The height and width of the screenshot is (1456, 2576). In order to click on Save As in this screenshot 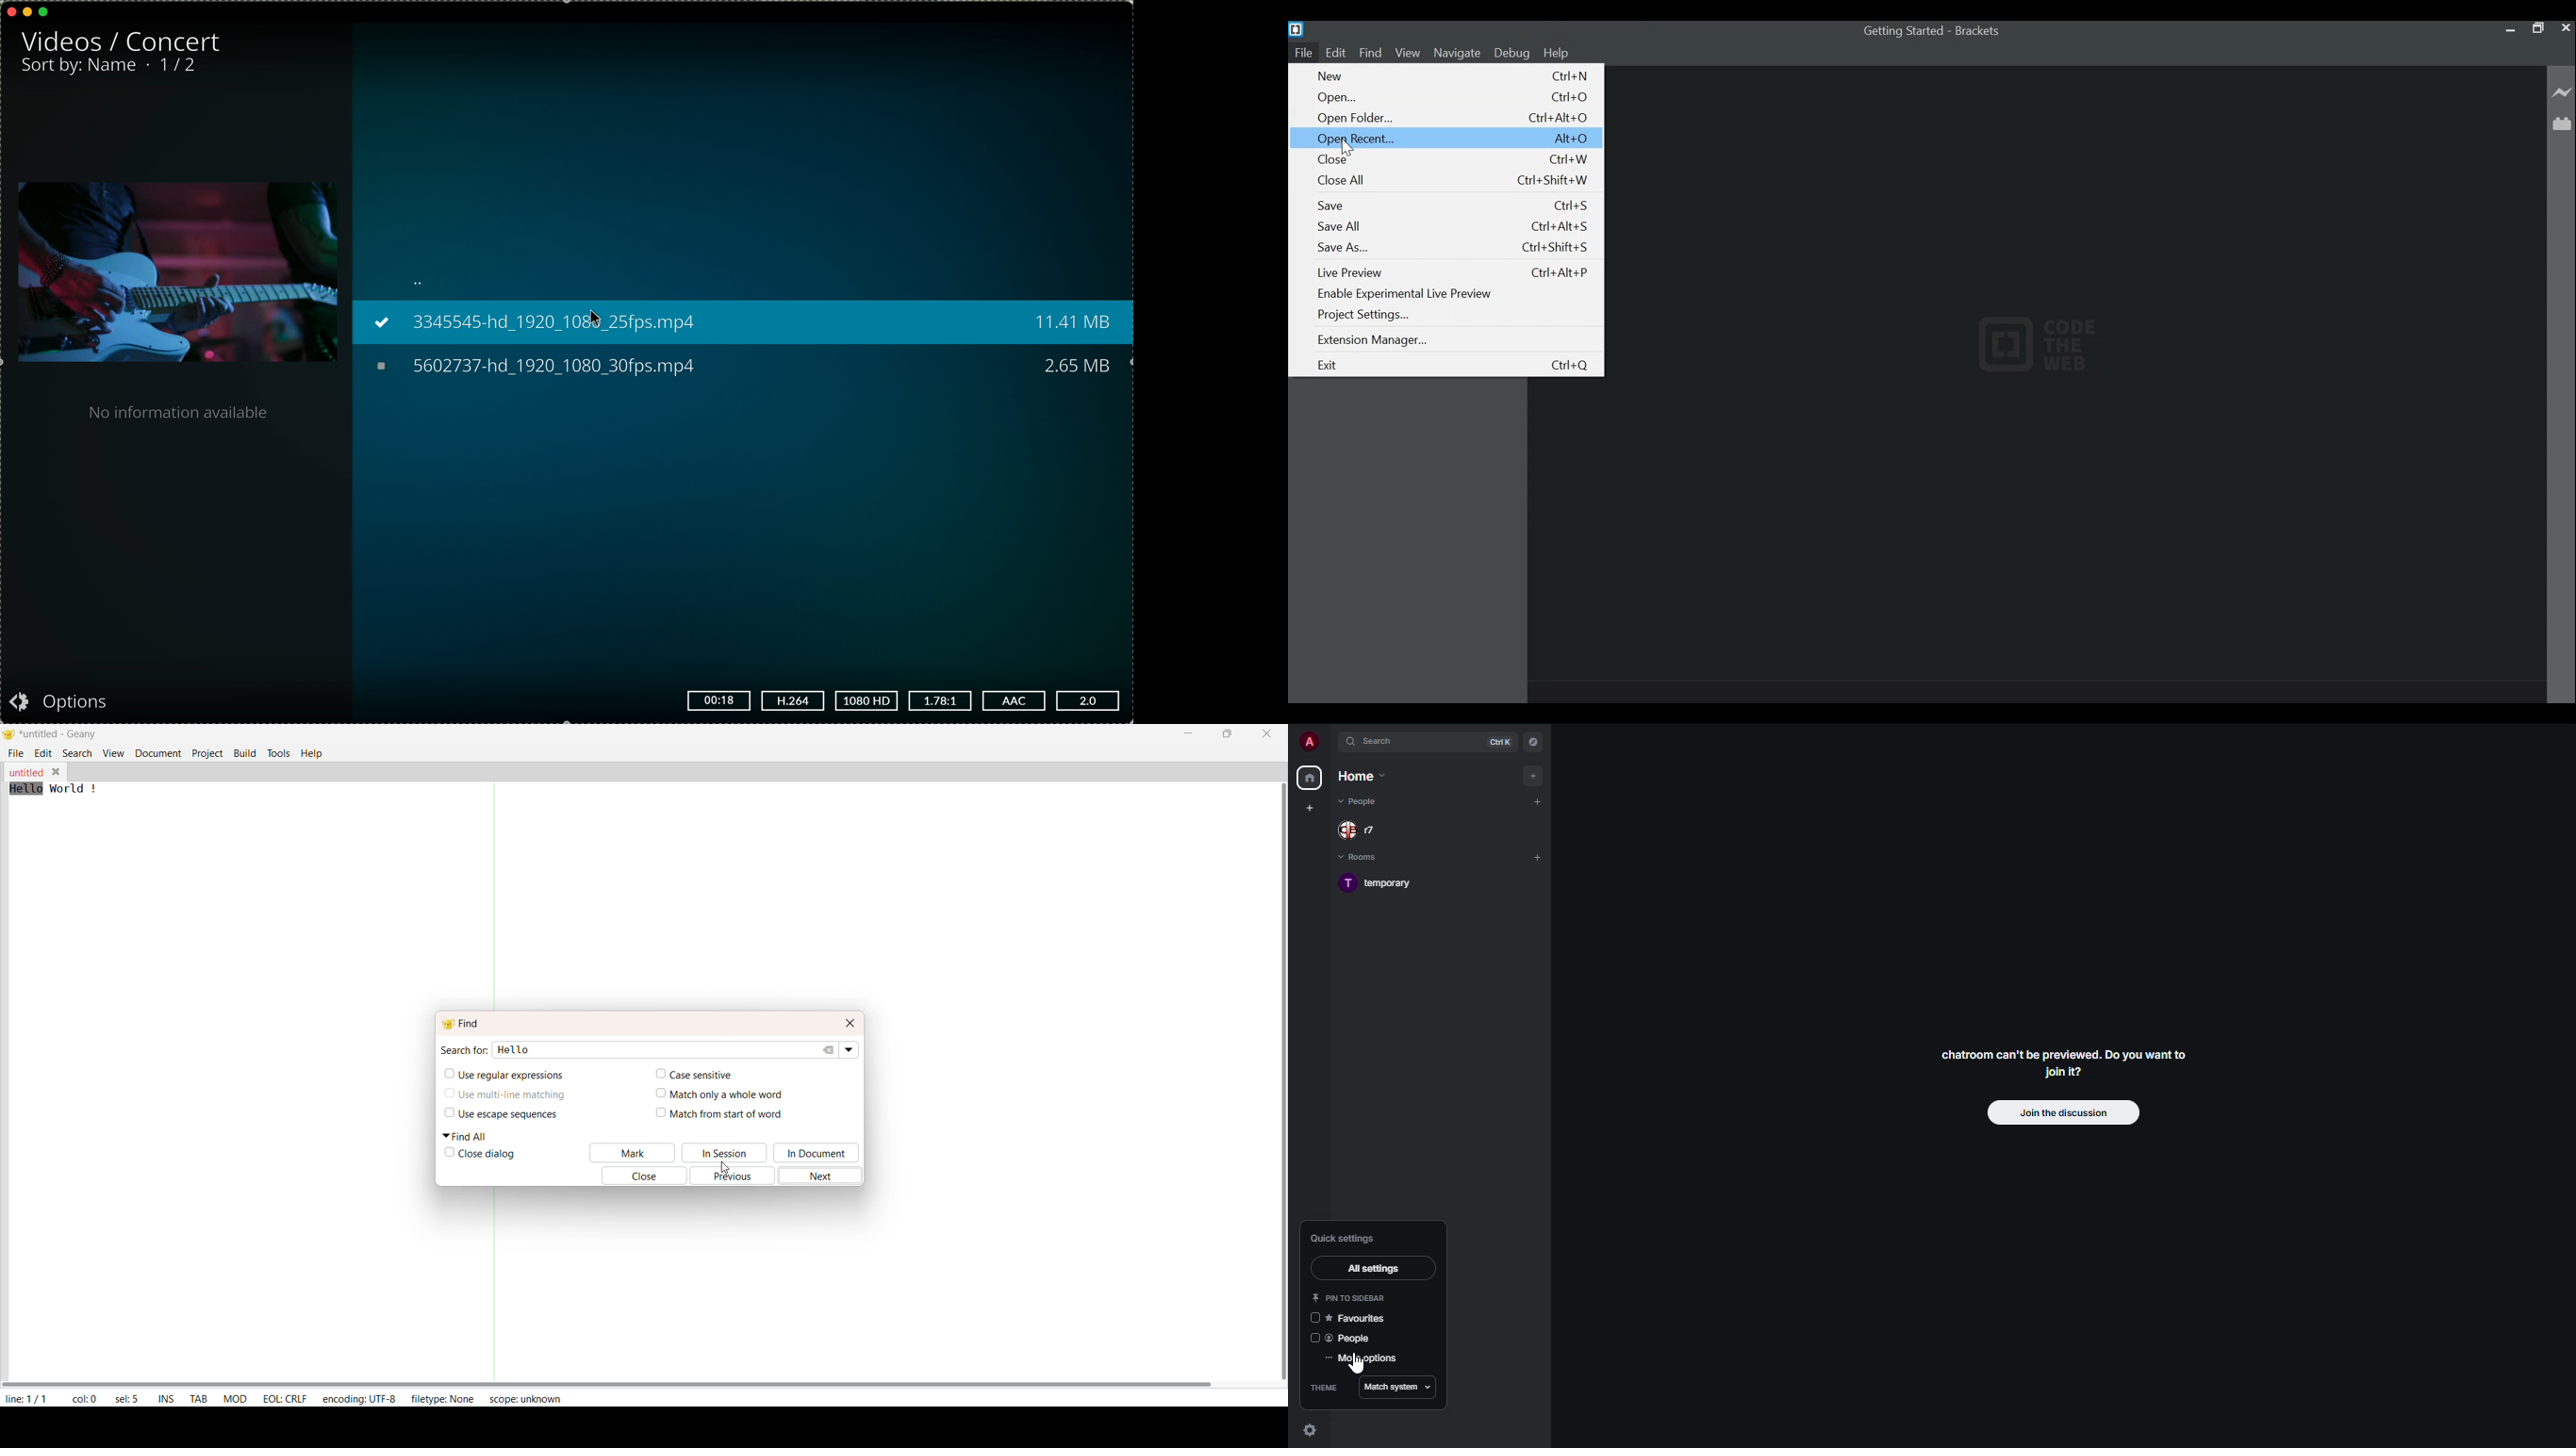, I will do `click(1452, 247)`.